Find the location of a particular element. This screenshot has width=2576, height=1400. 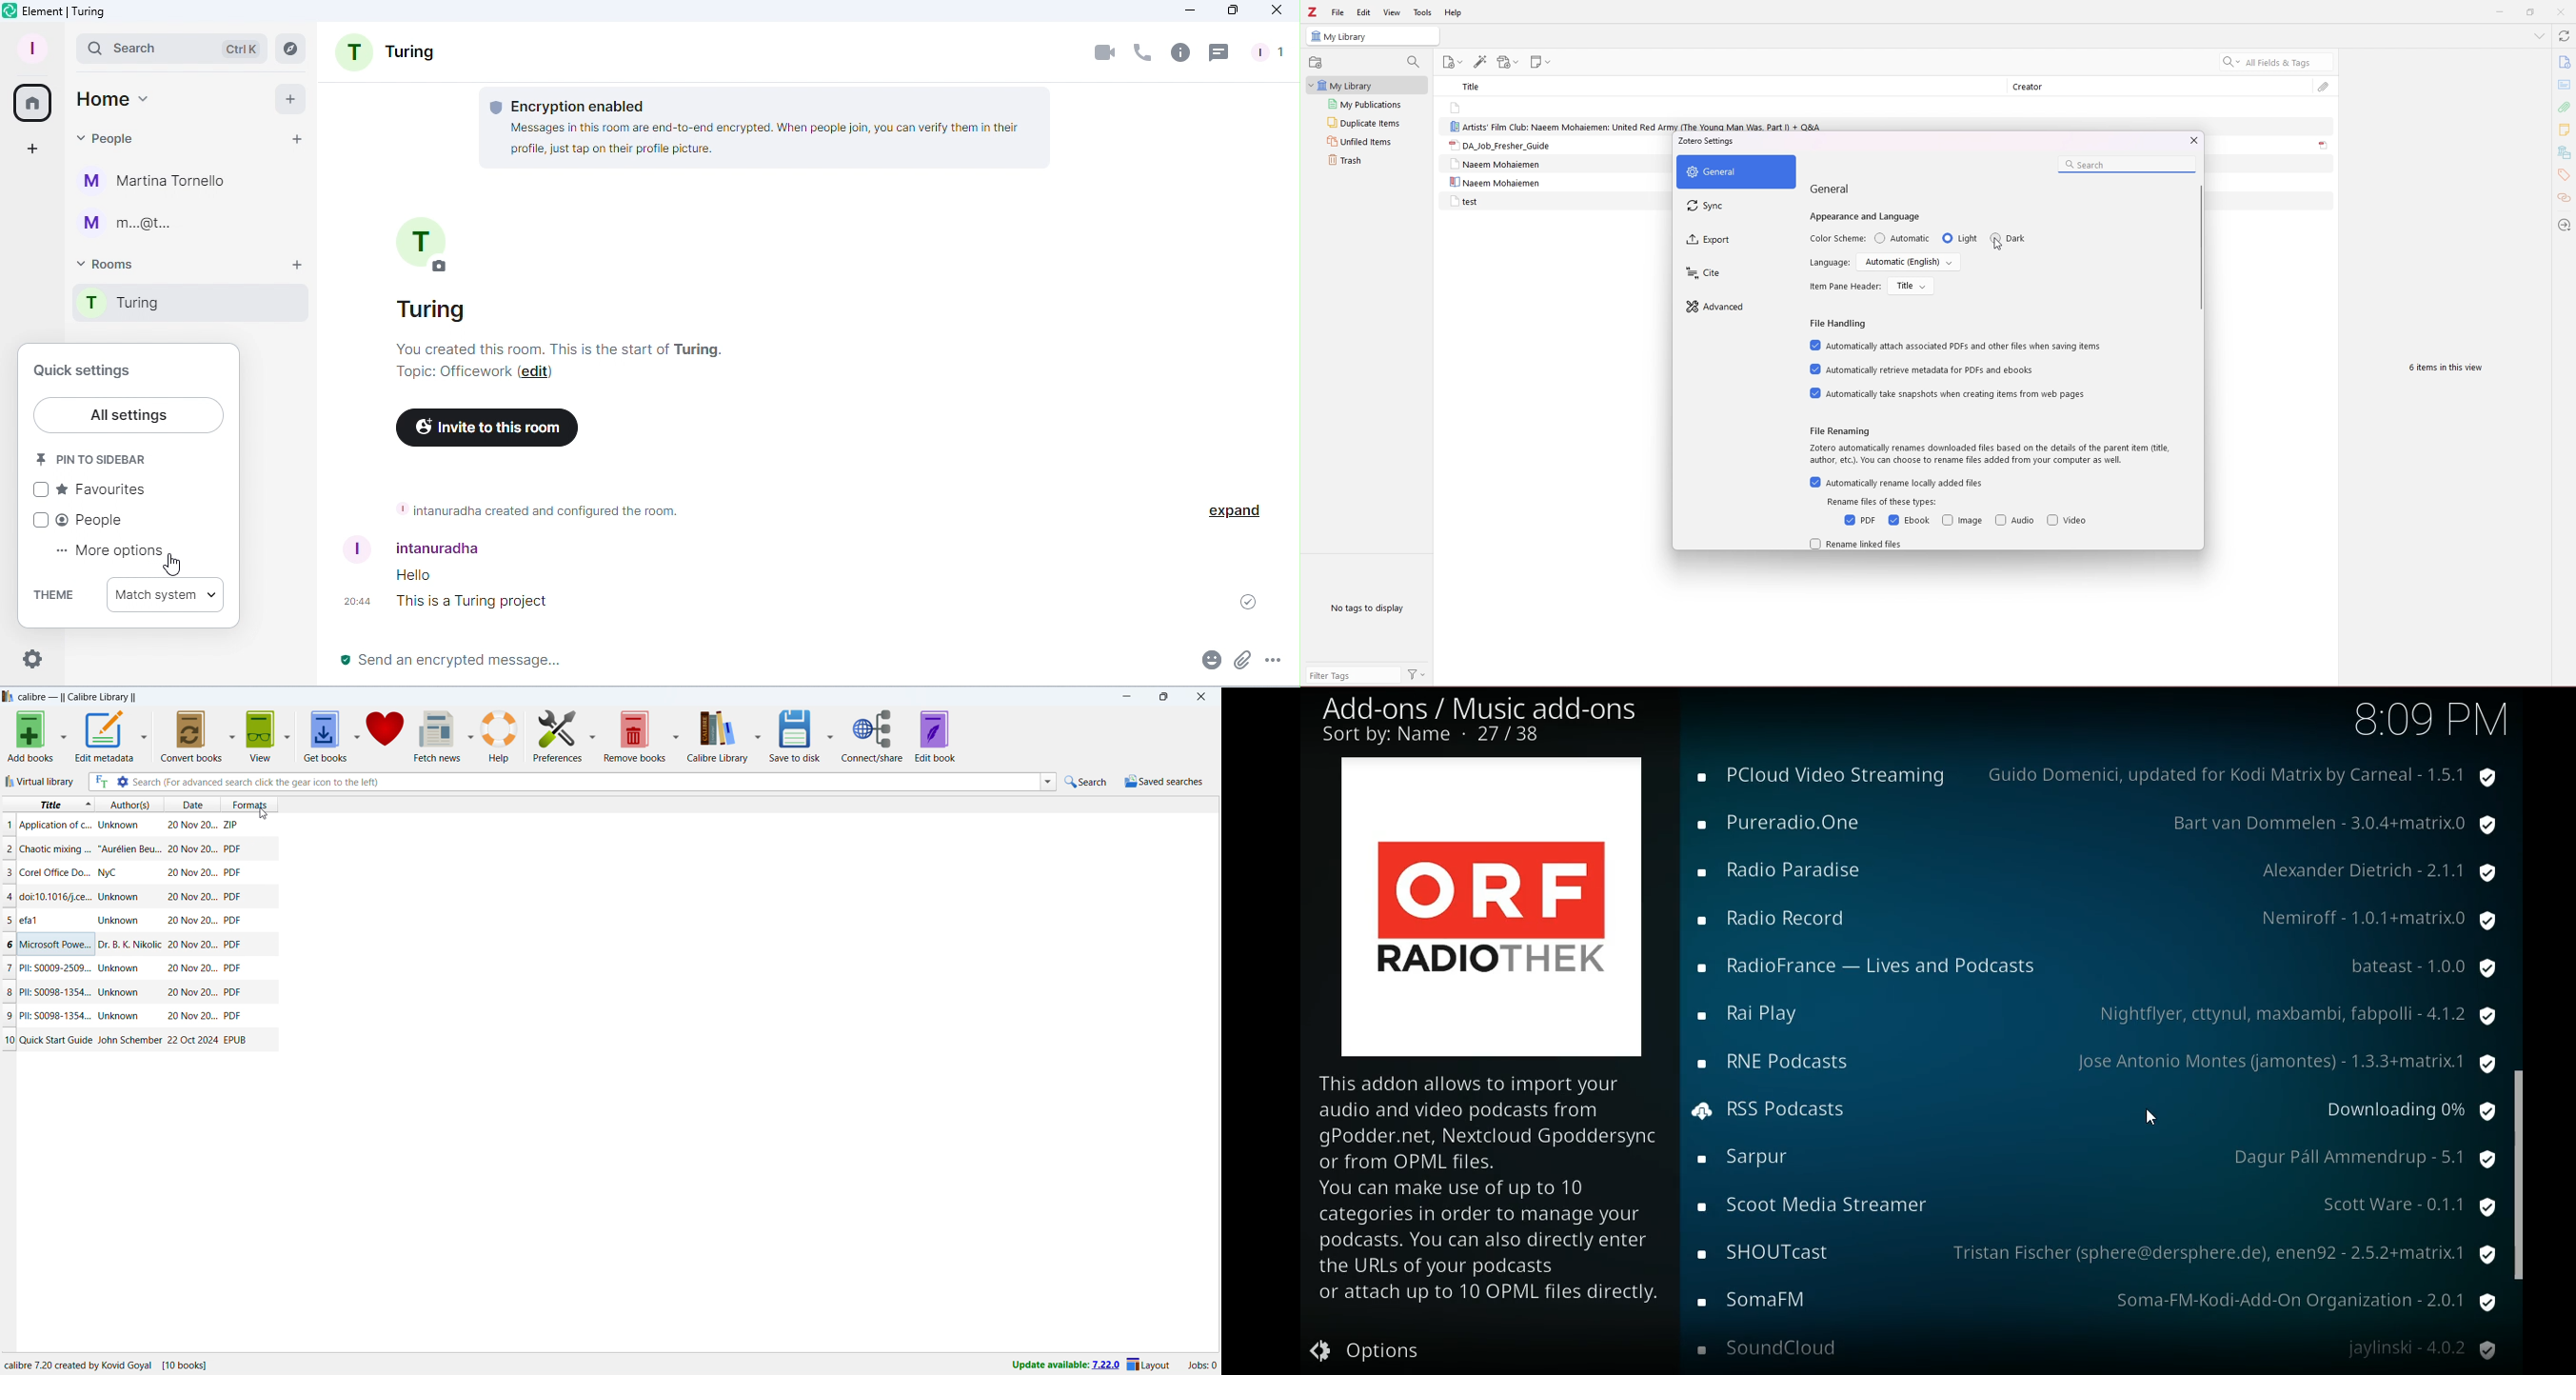

Close is located at coordinates (1278, 11).